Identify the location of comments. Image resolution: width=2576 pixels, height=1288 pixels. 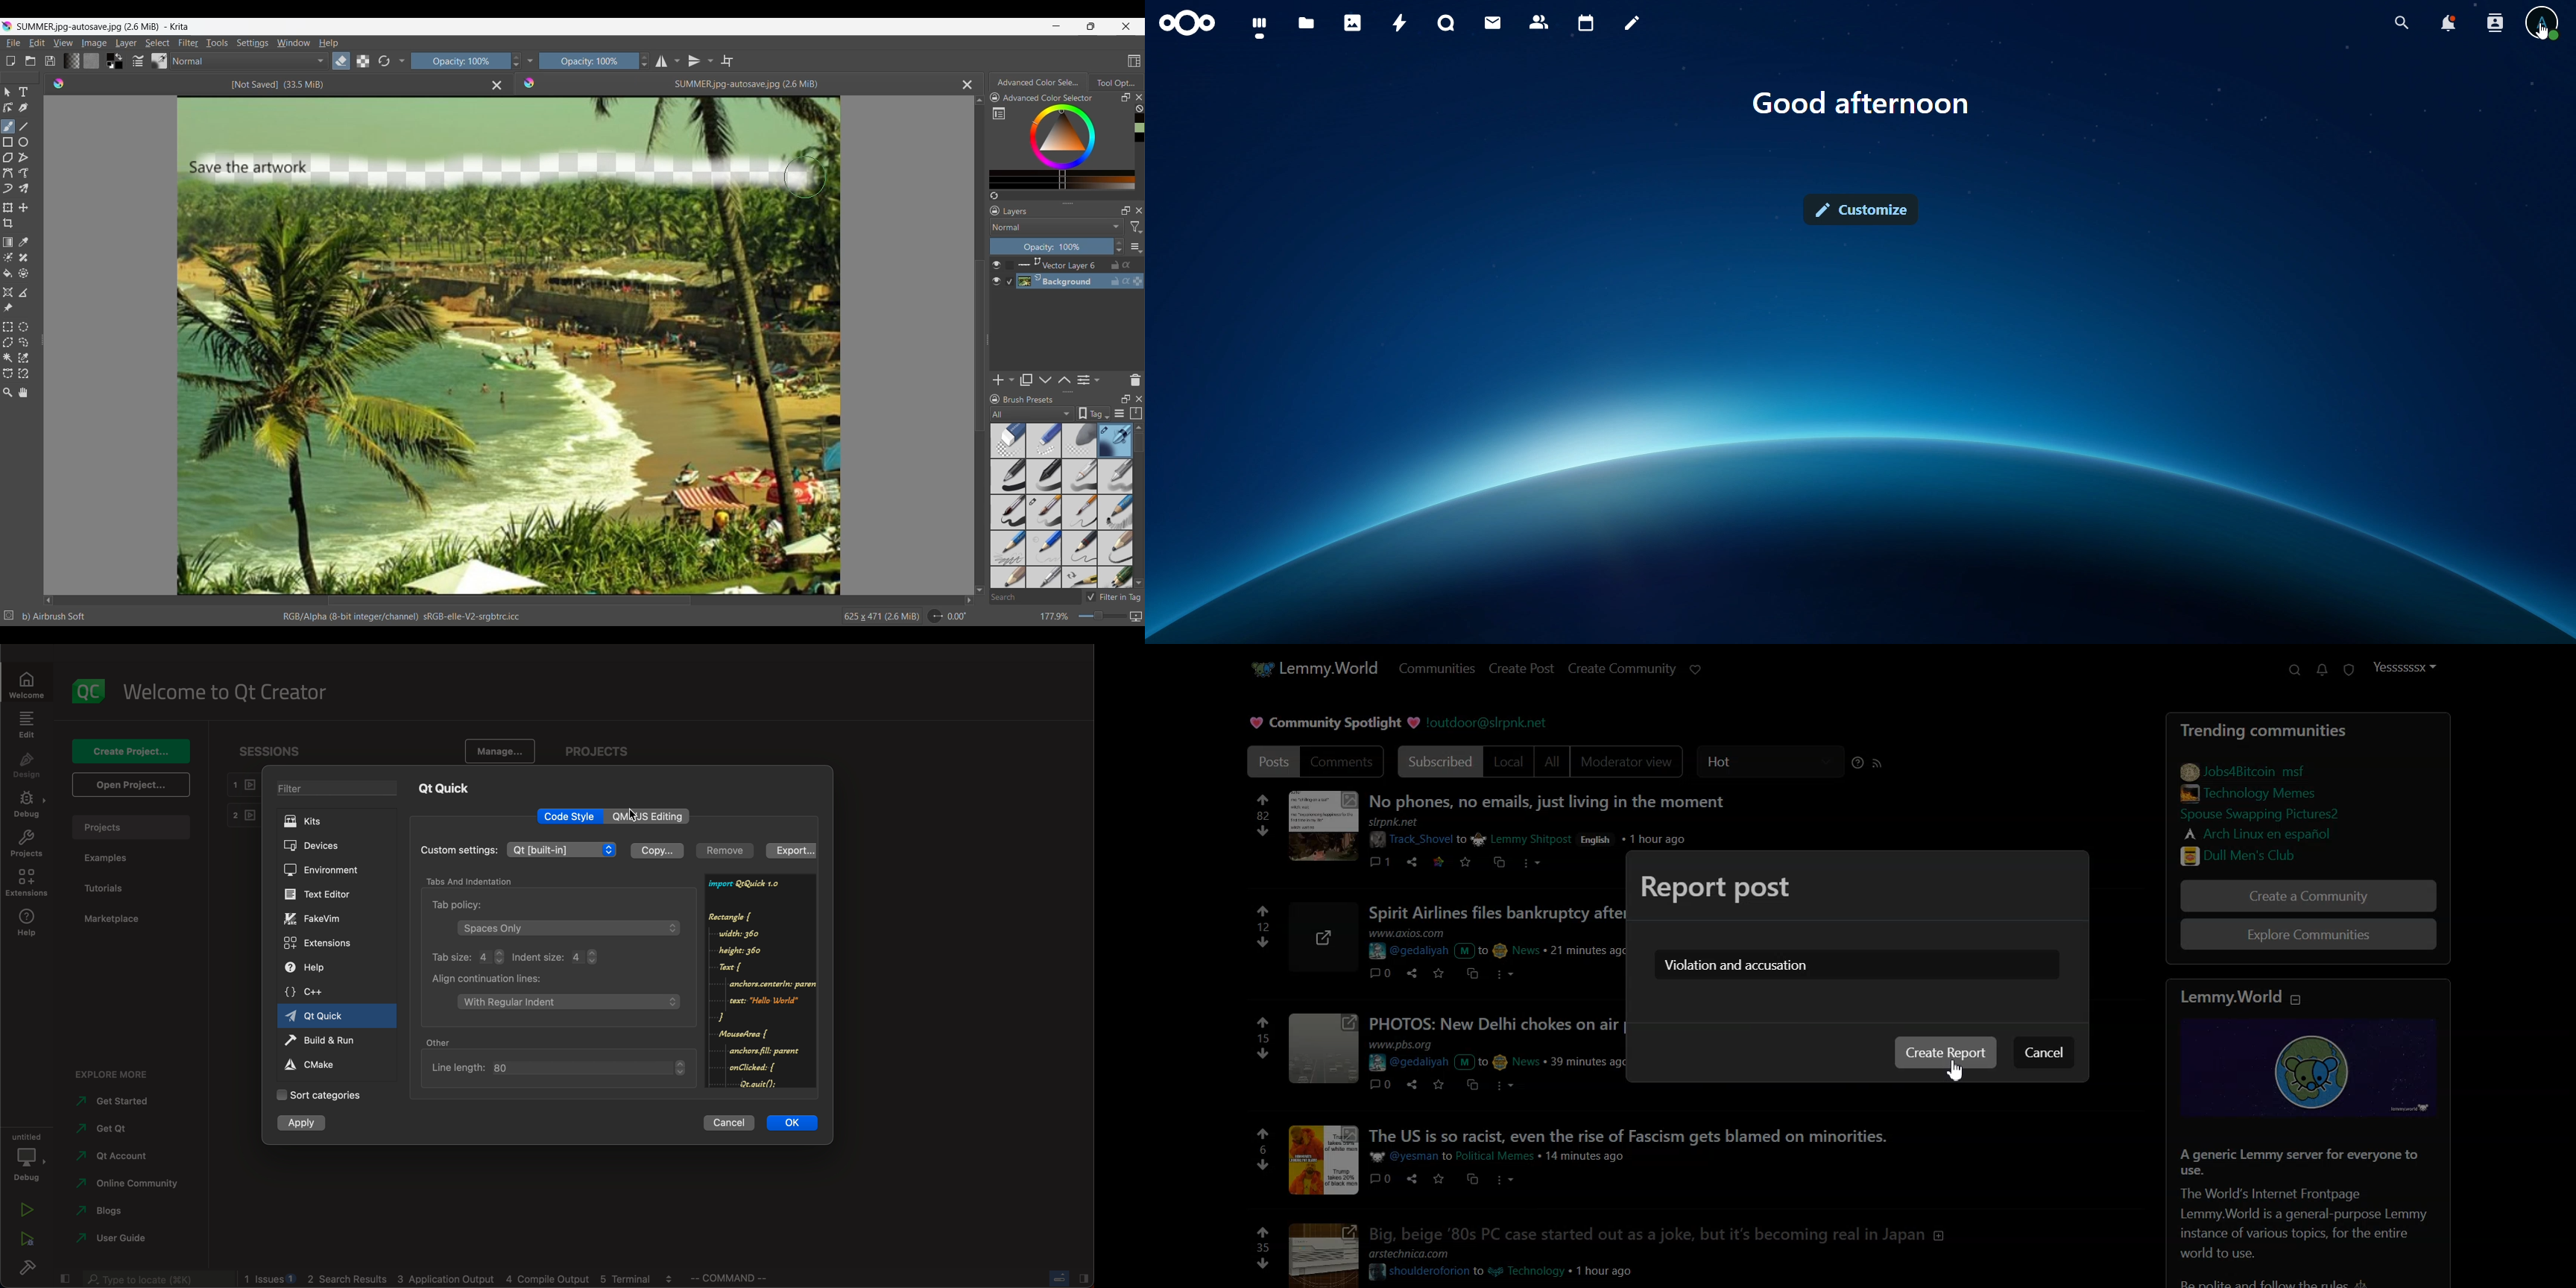
(1378, 973).